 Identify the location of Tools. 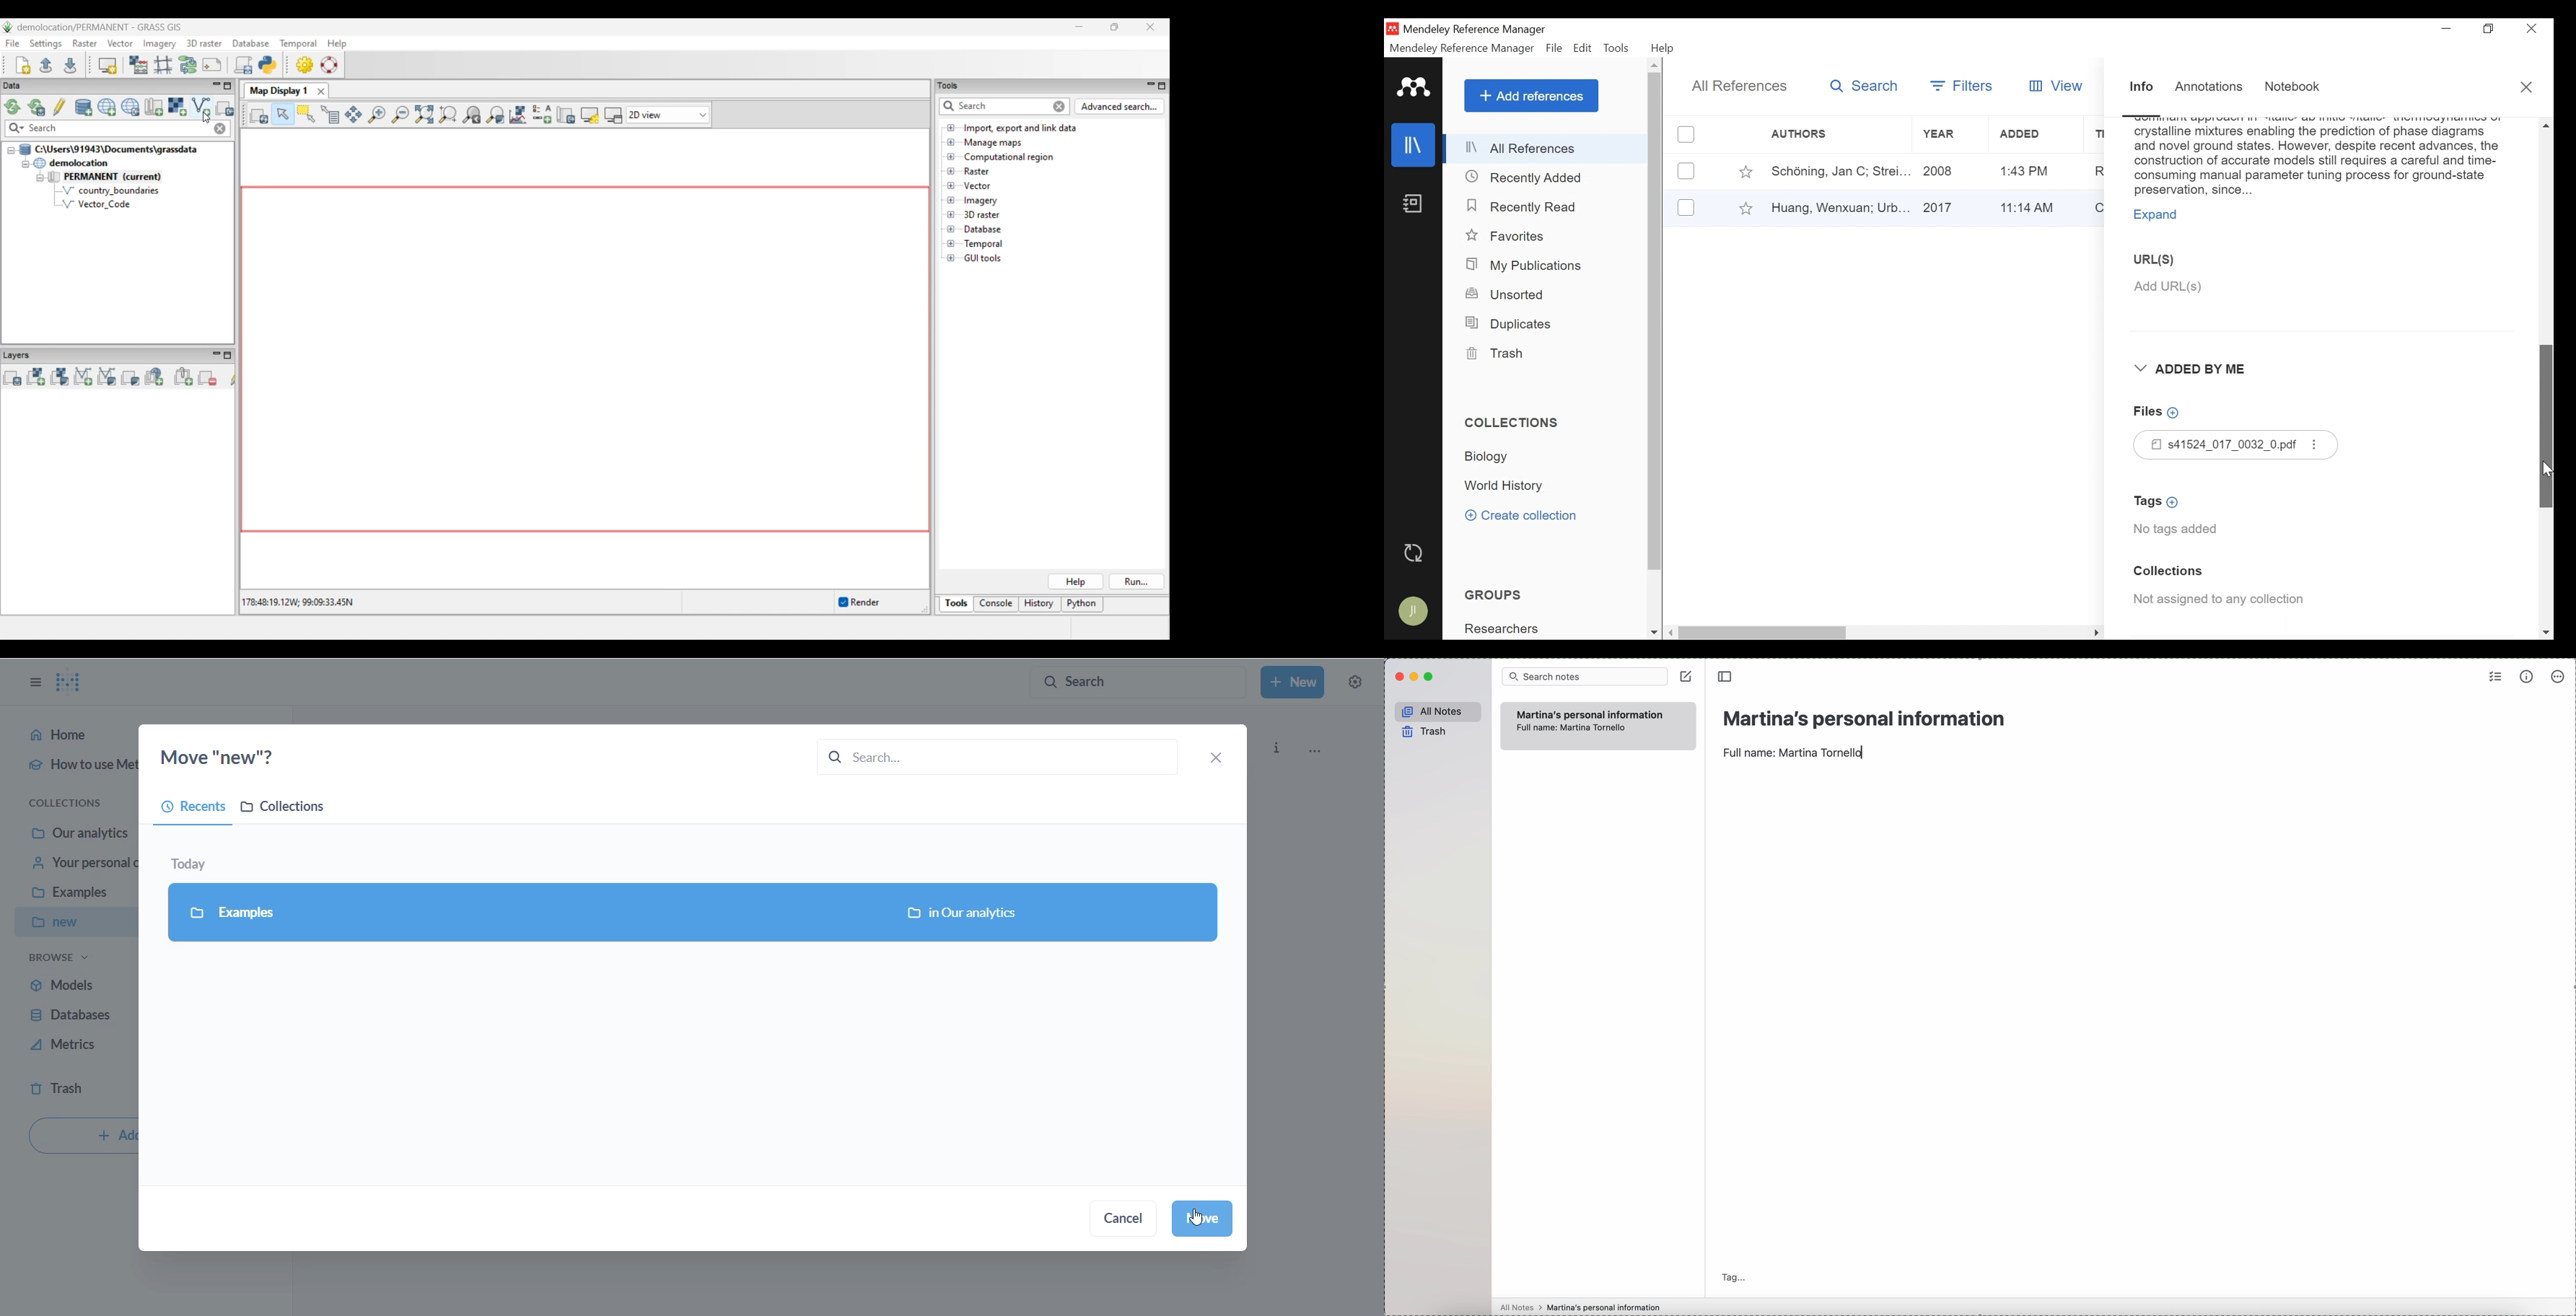
(1616, 48).